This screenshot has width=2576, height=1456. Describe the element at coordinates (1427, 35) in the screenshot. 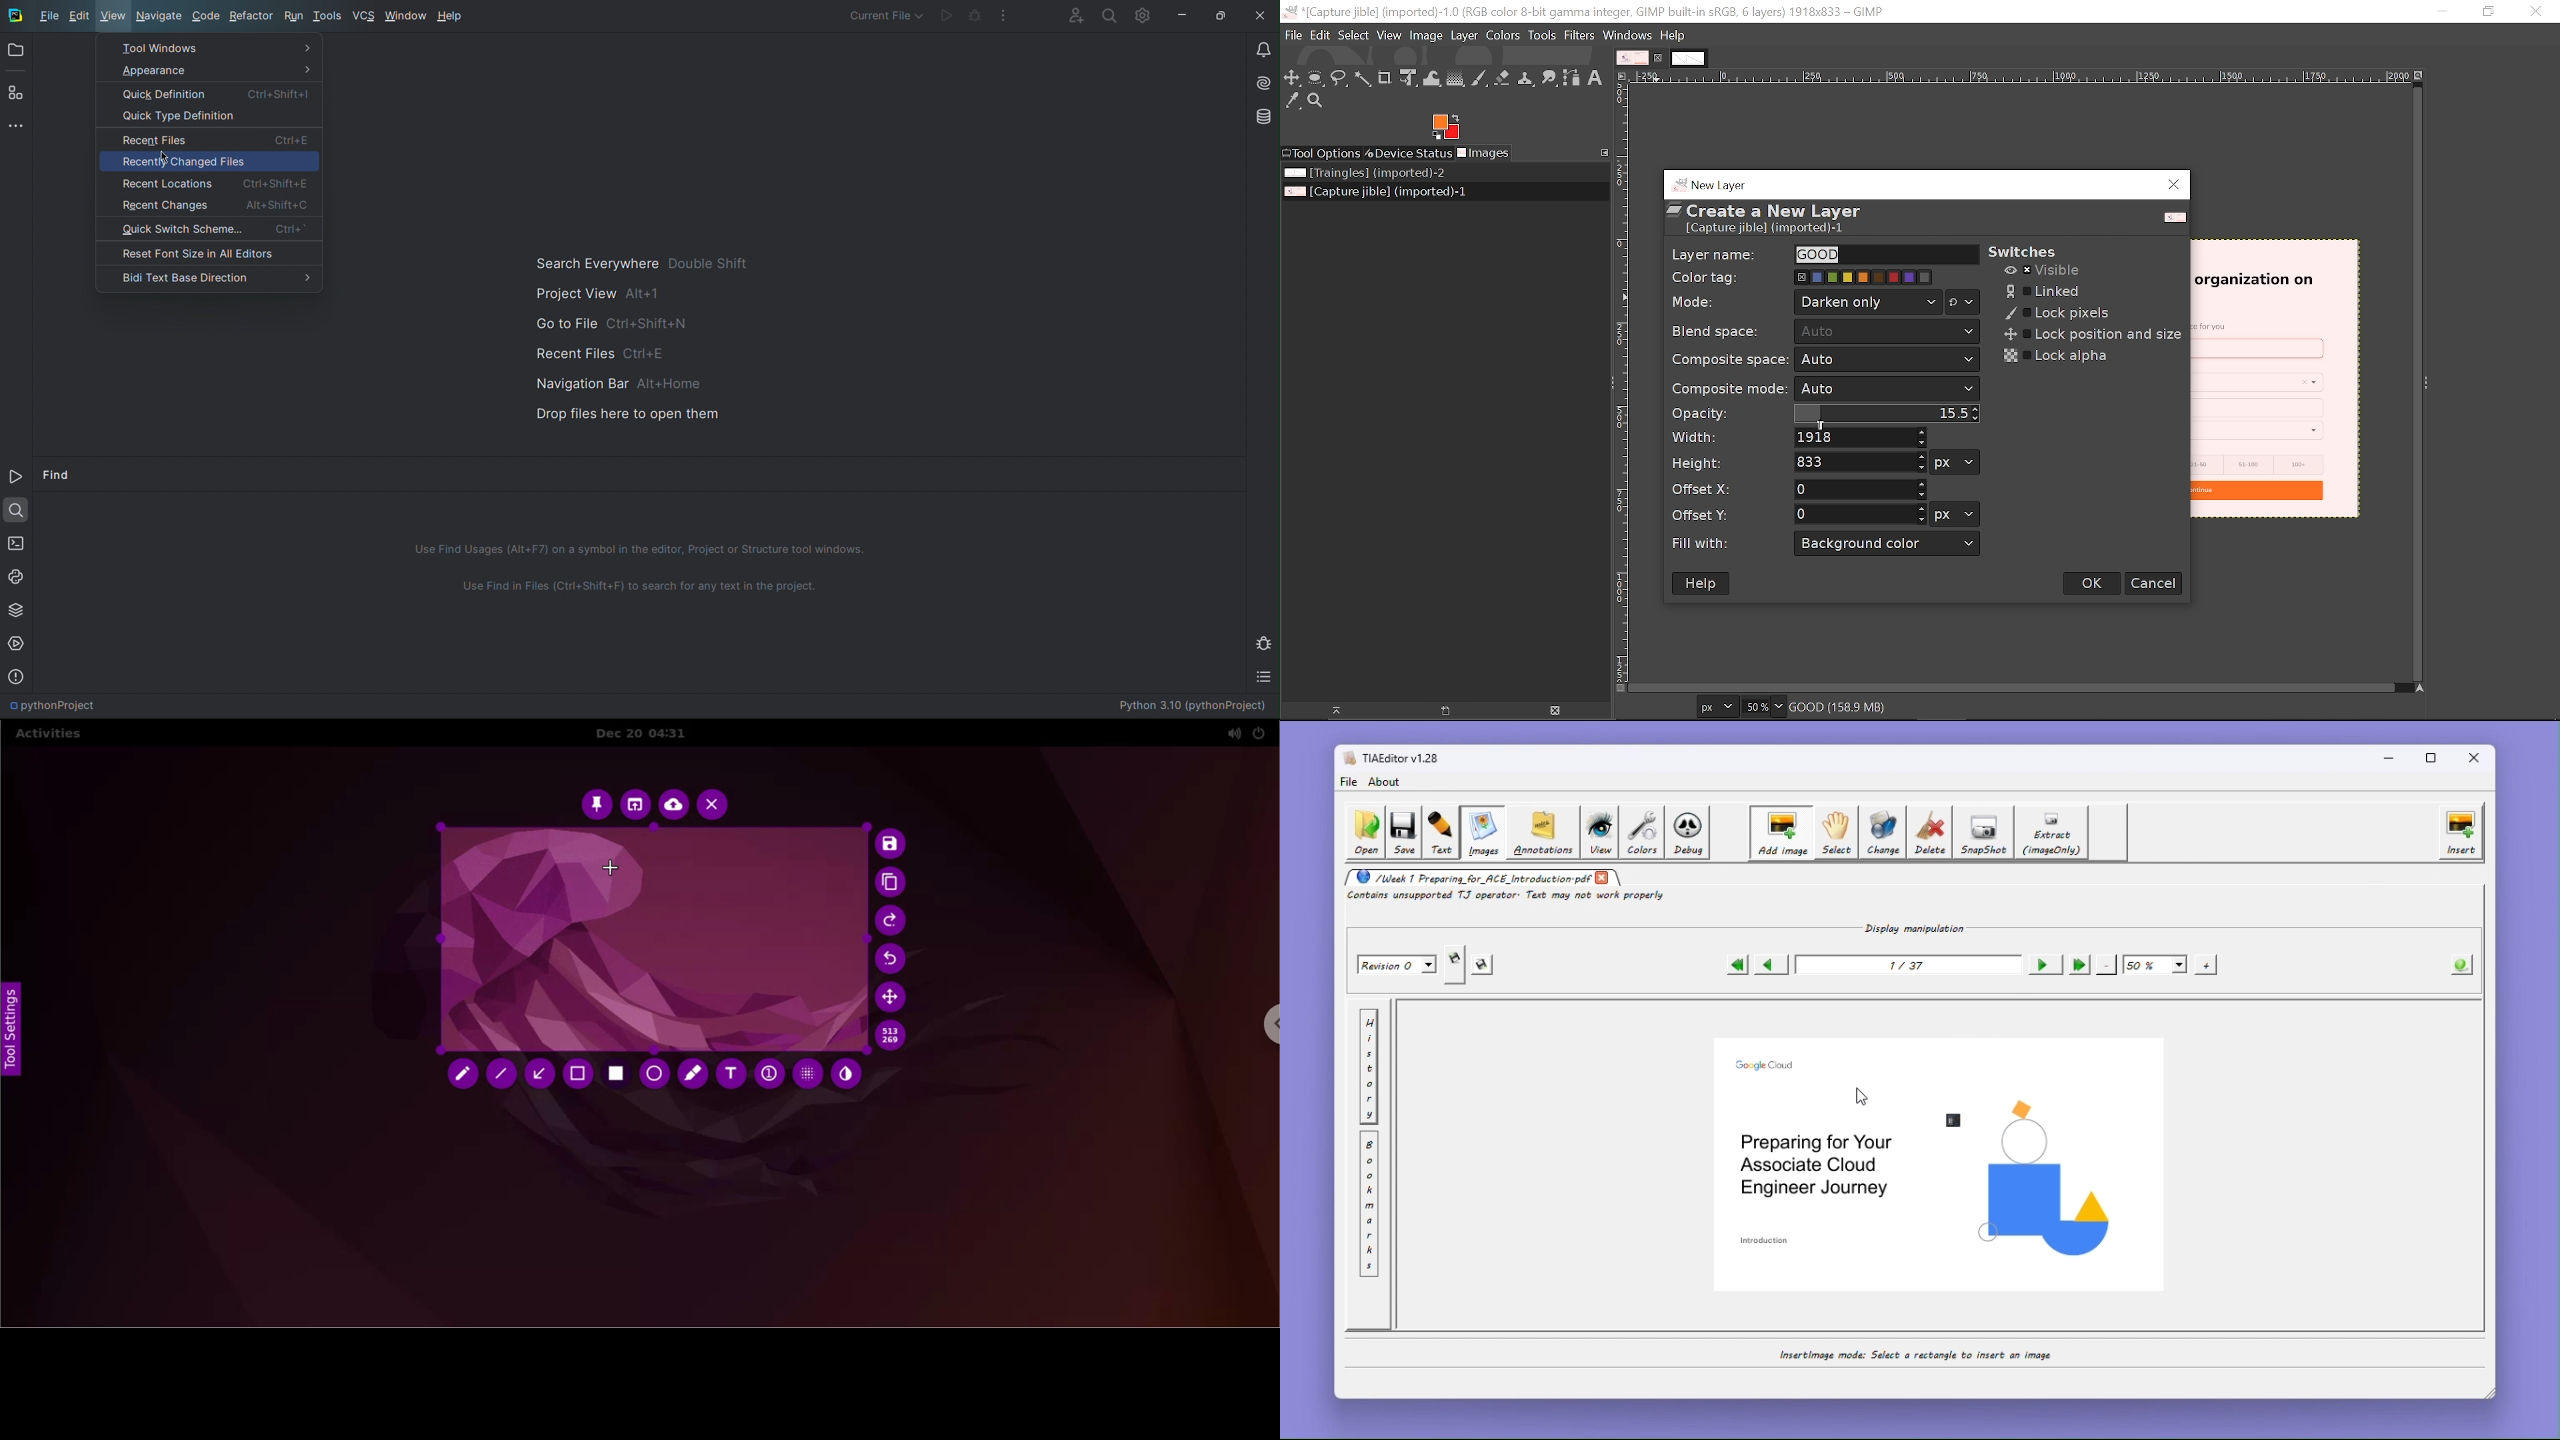

I see `Image` at that location.